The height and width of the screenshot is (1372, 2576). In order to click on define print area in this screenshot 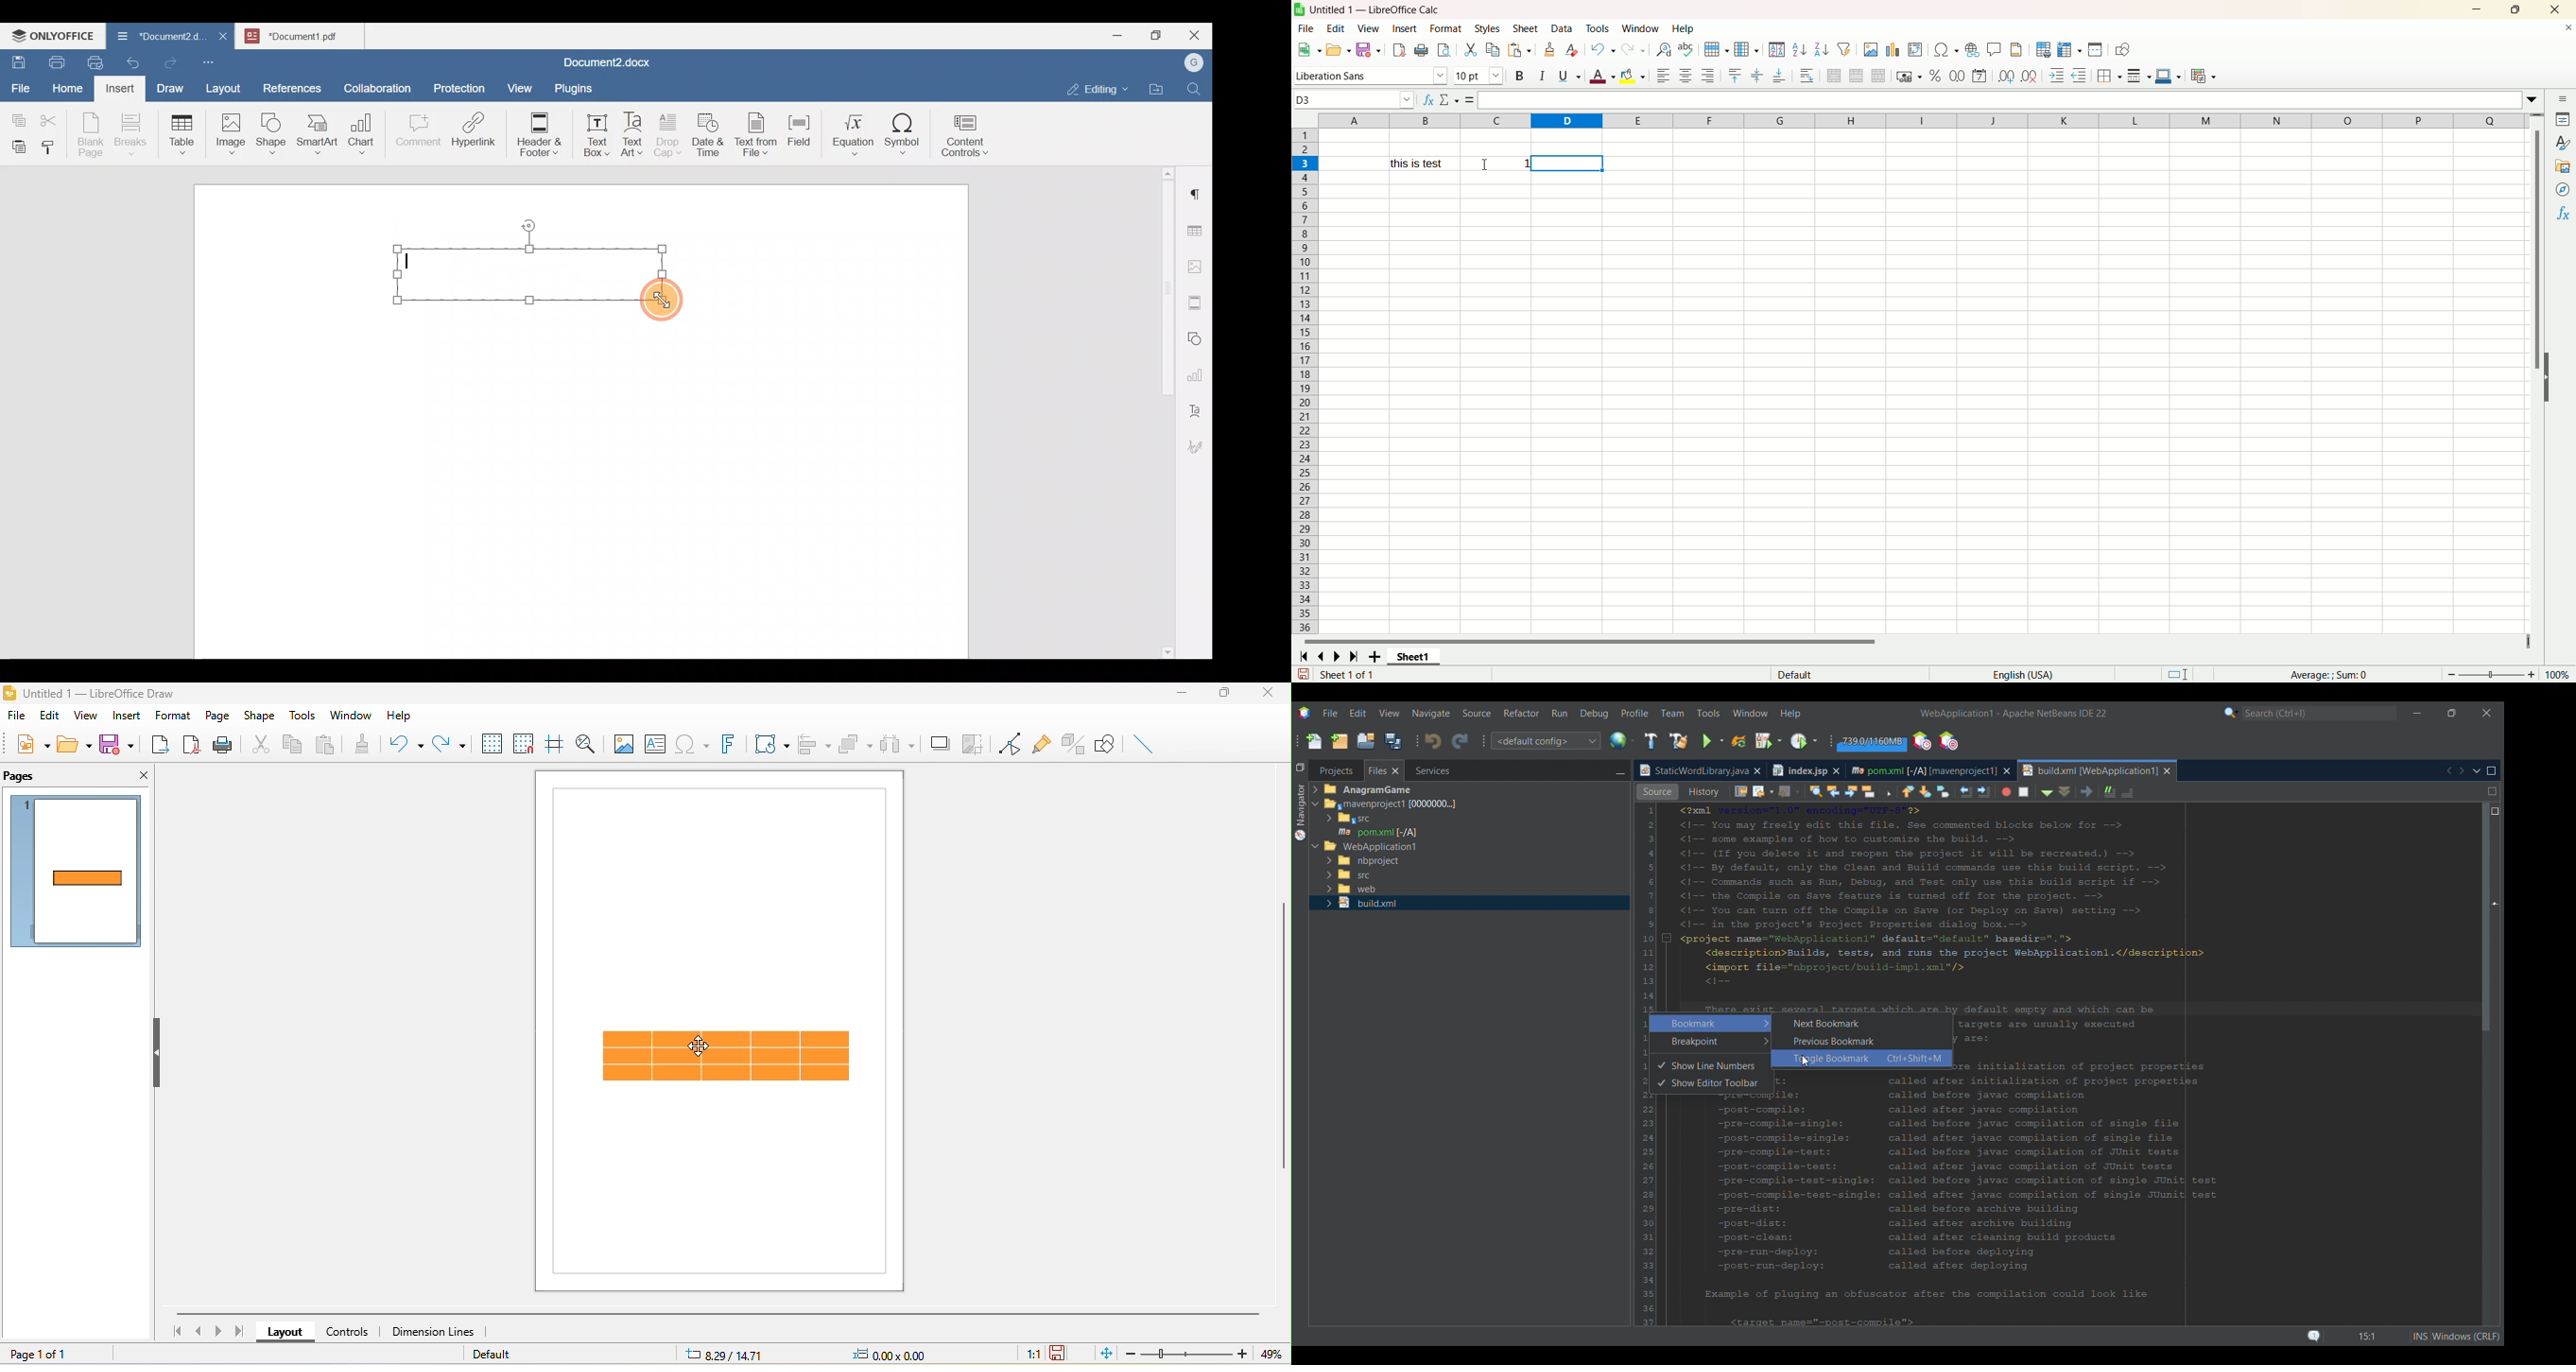, I will do `click(2043, 50)`.